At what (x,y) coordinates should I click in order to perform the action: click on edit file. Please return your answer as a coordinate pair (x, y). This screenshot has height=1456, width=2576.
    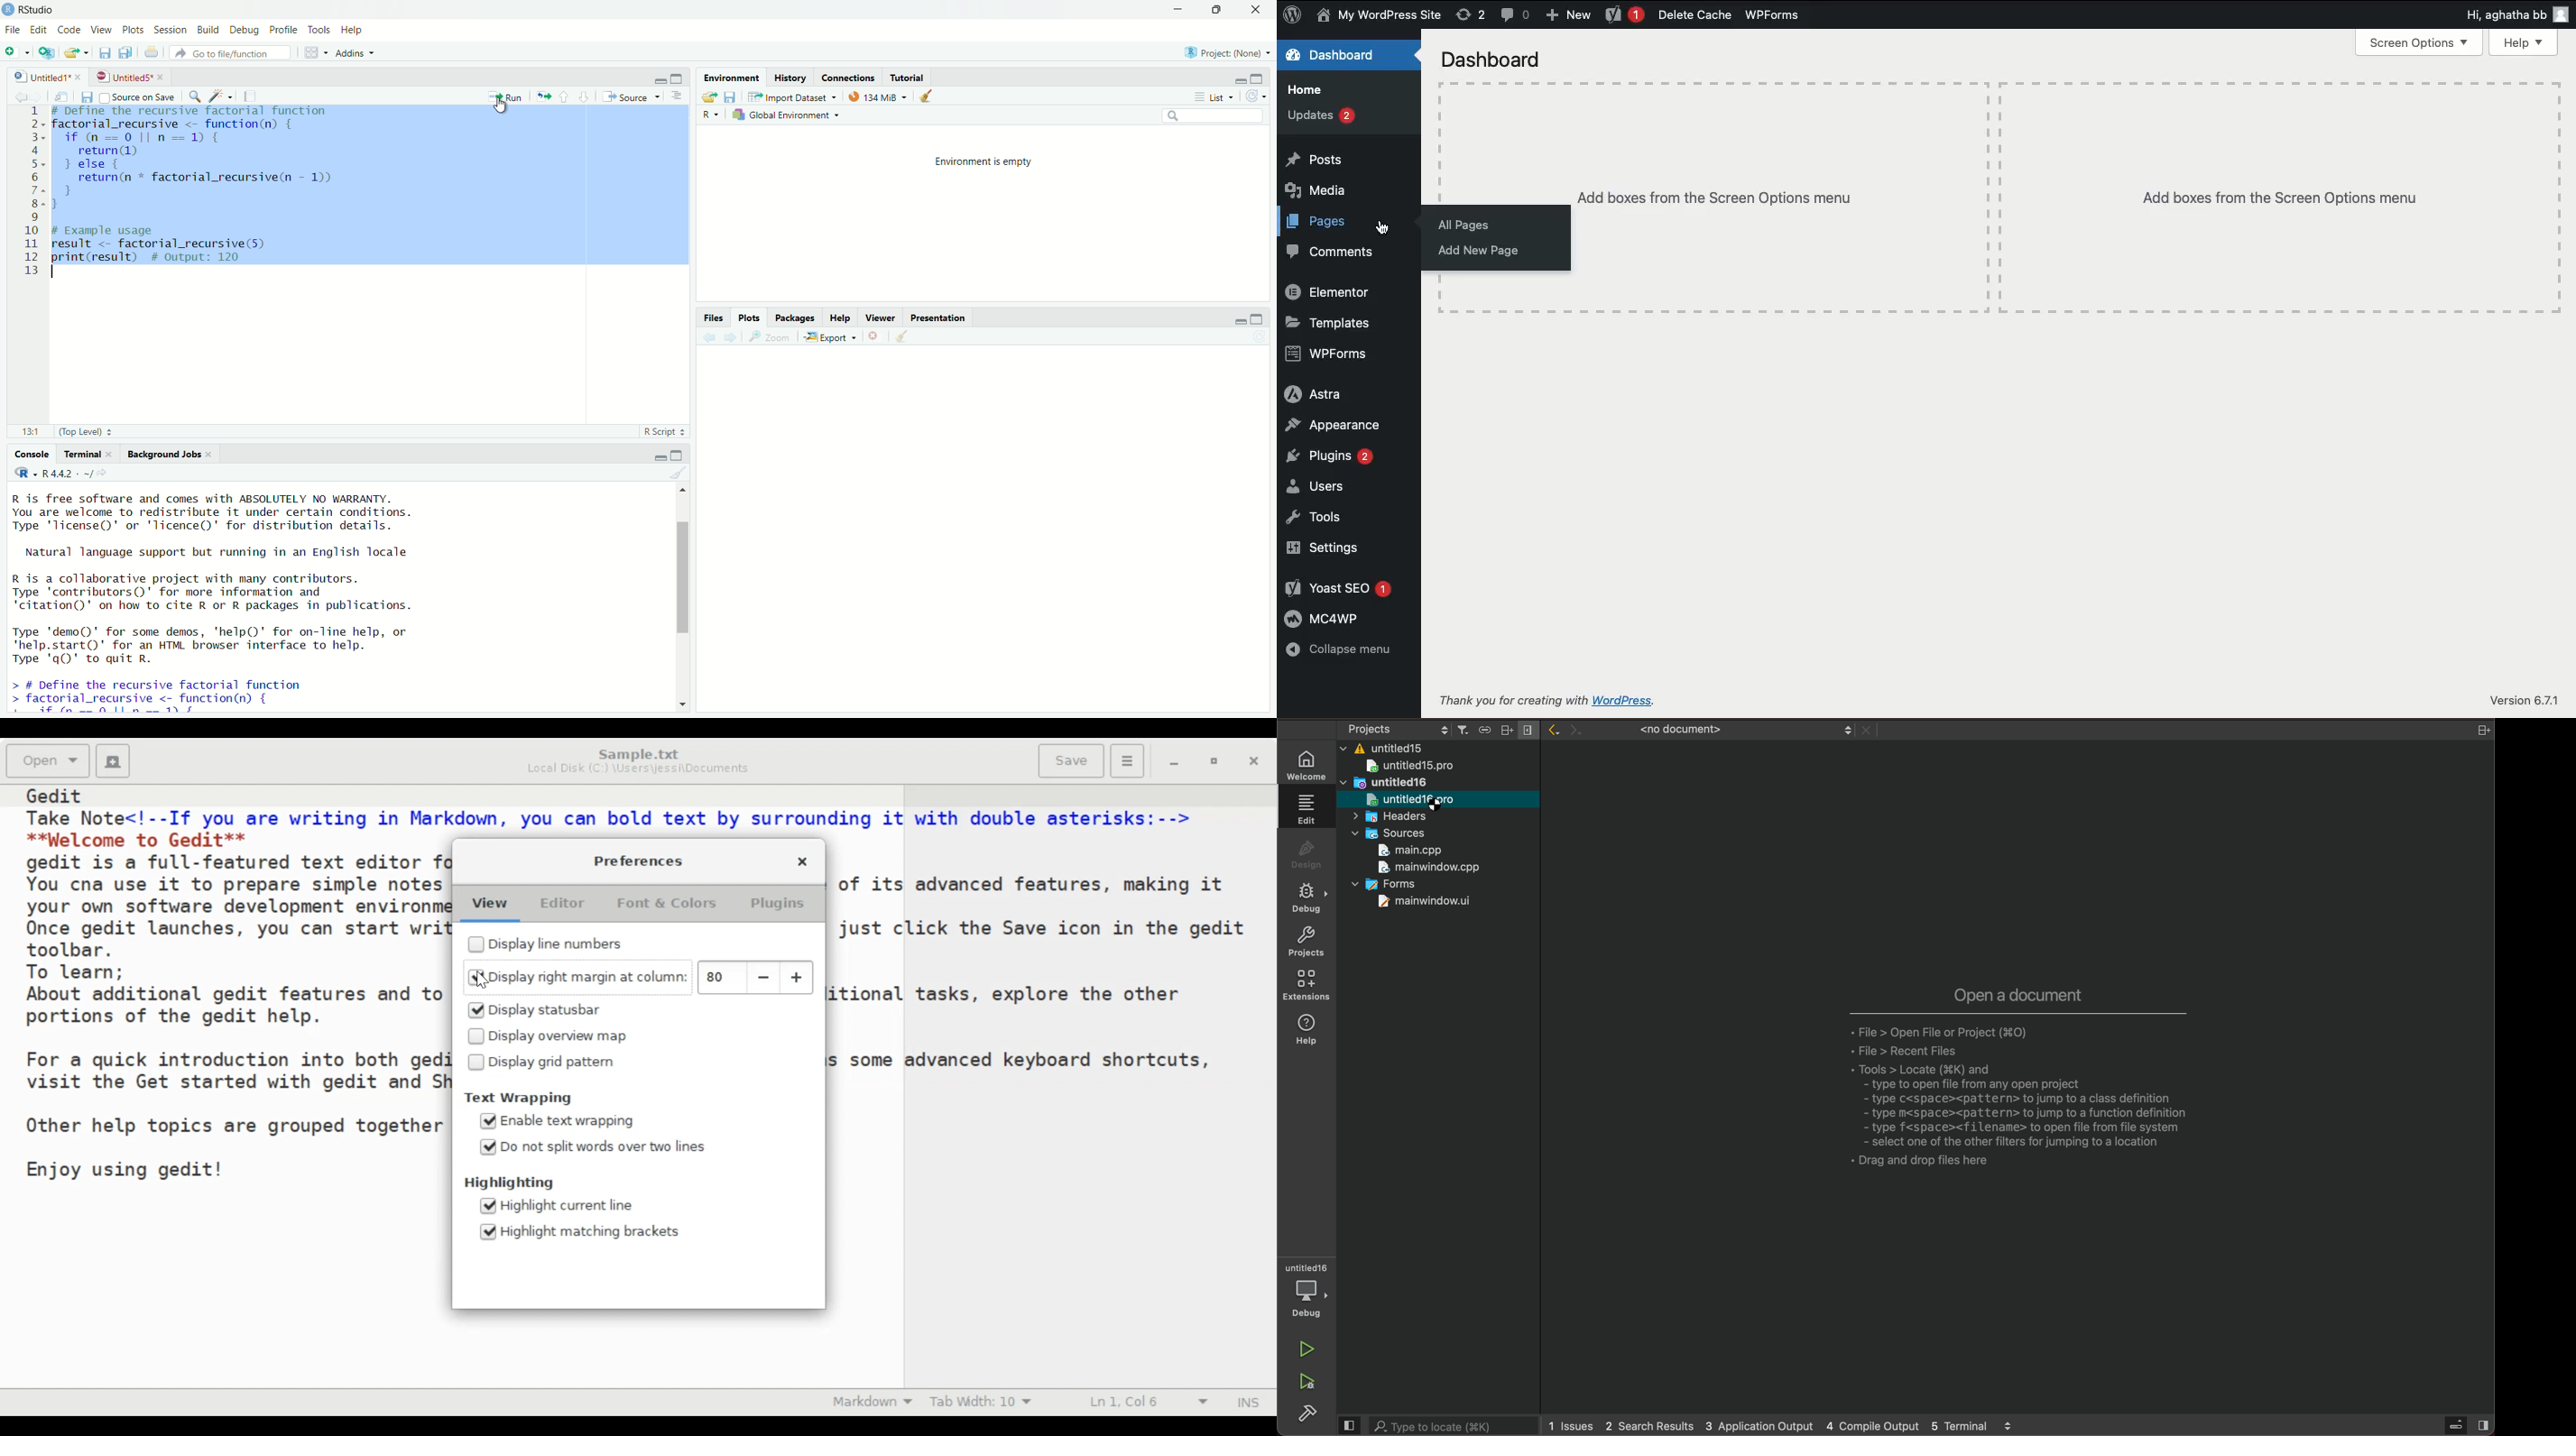
    Looking at the image, I should click on (1308, 809).